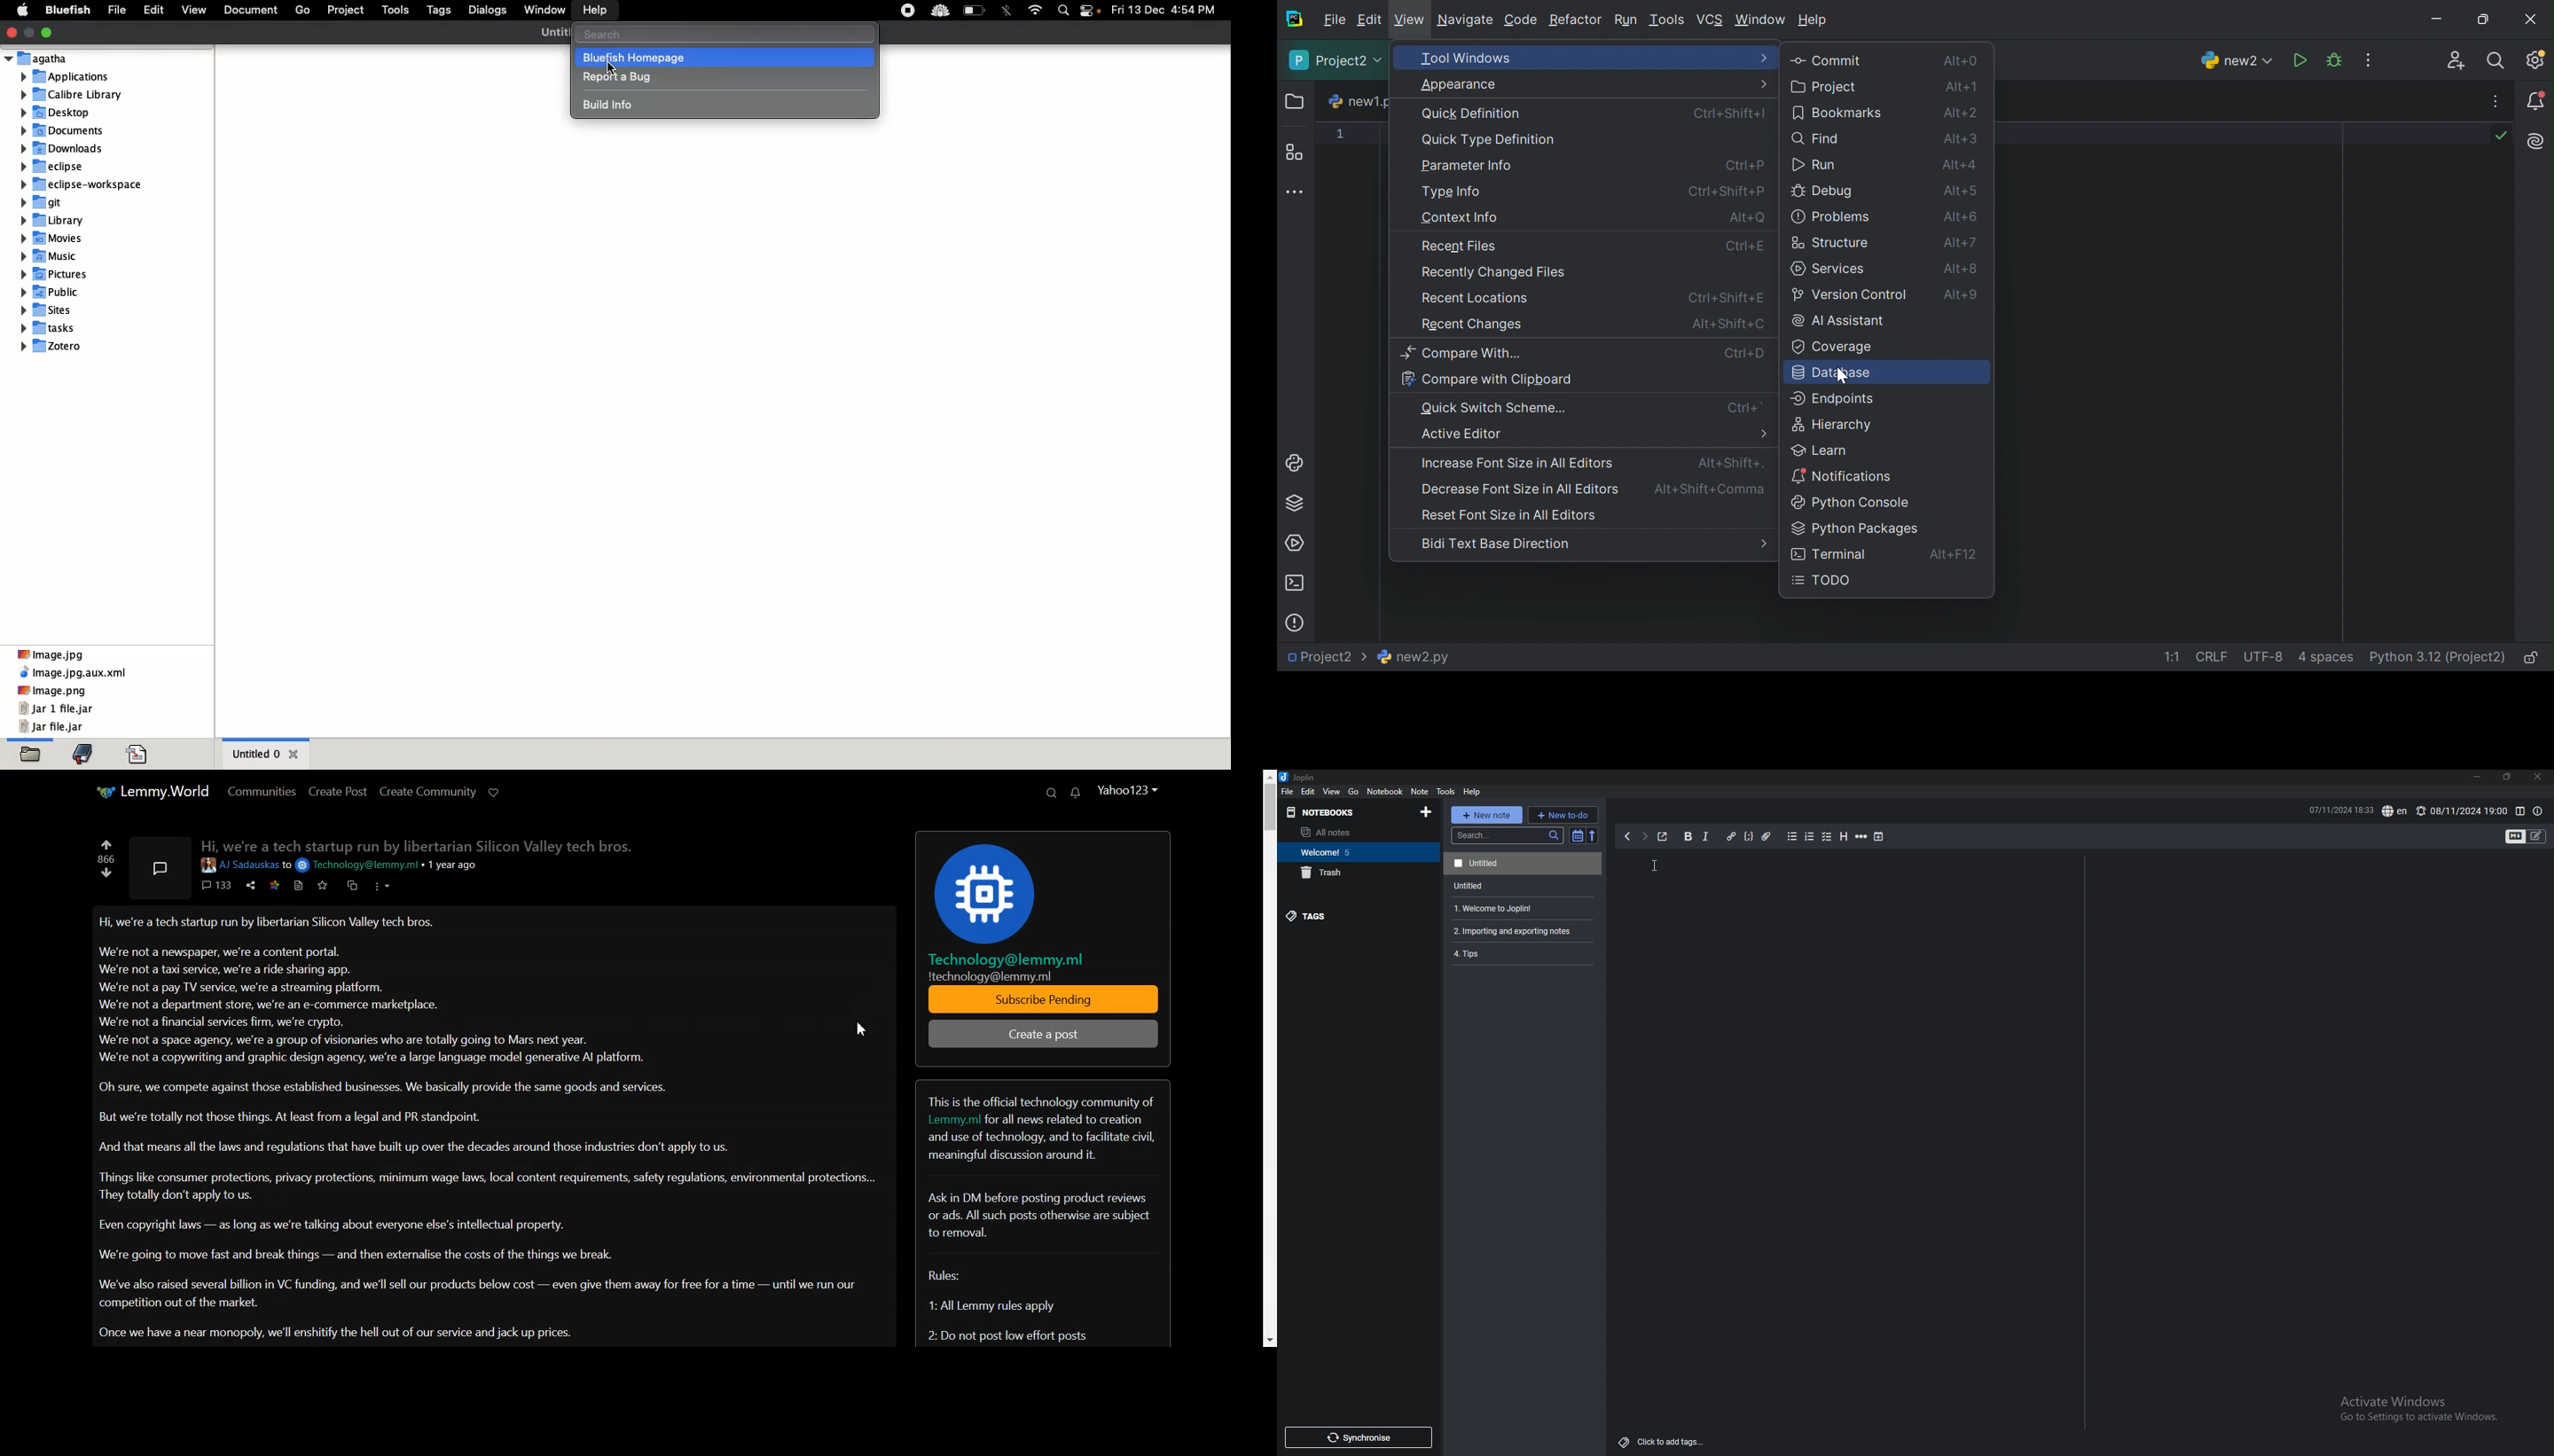 The width and height of the screenshot is (2576, 1456). I want to click on close, so click(2537, 777).